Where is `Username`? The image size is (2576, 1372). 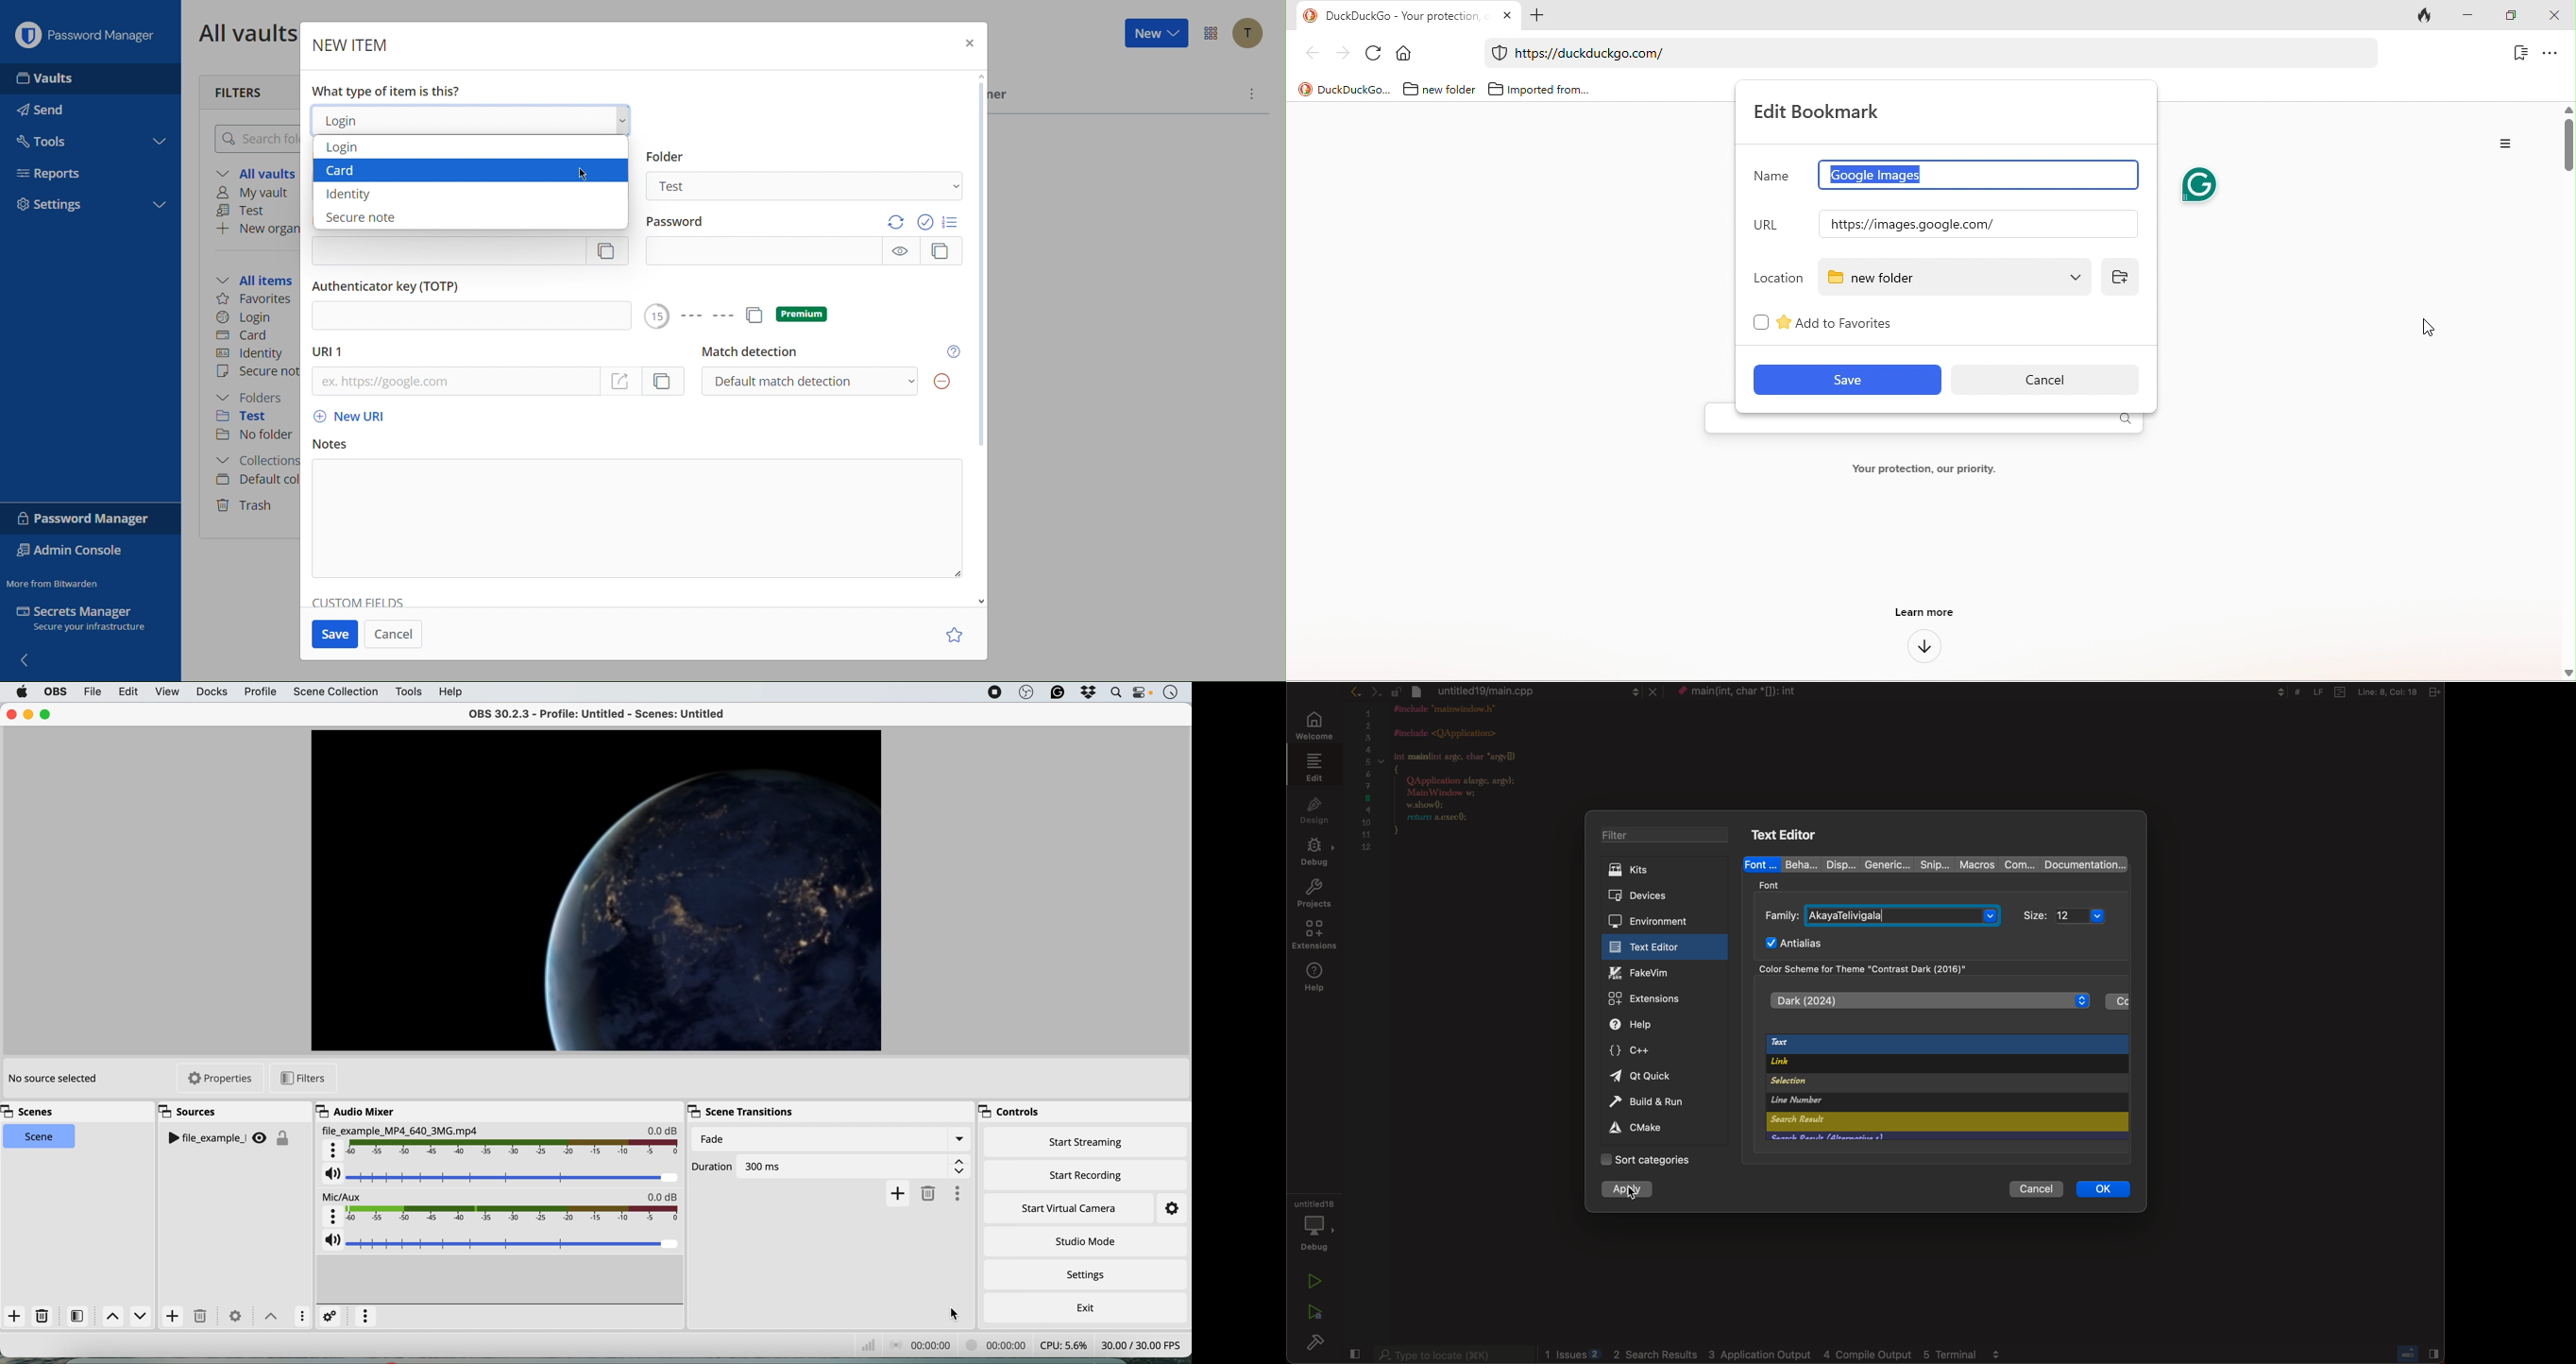
Username is located at coordinates (468, 254).